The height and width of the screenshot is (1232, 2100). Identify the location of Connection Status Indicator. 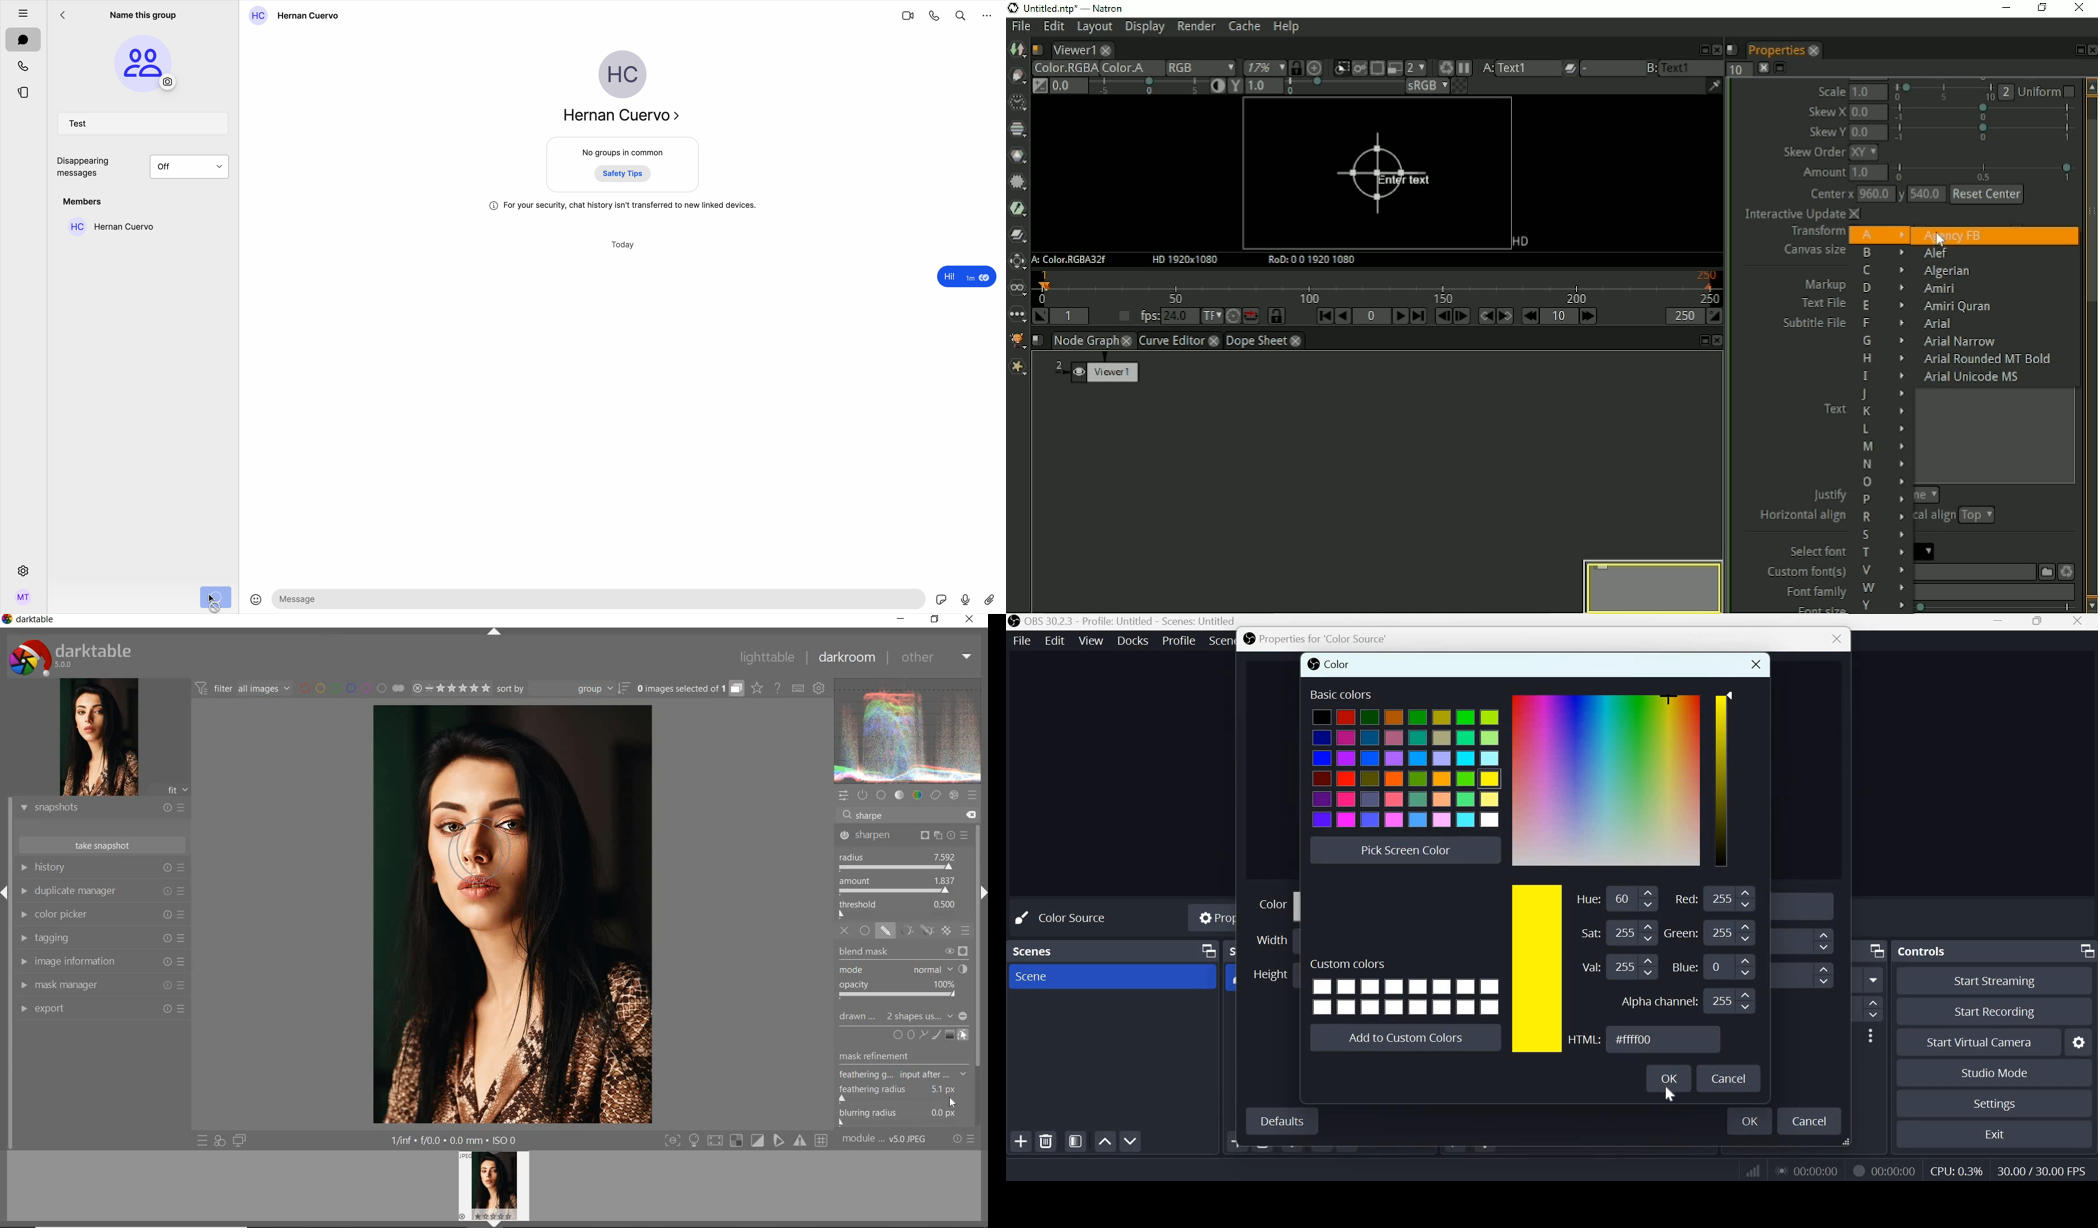
(1751, 1171).